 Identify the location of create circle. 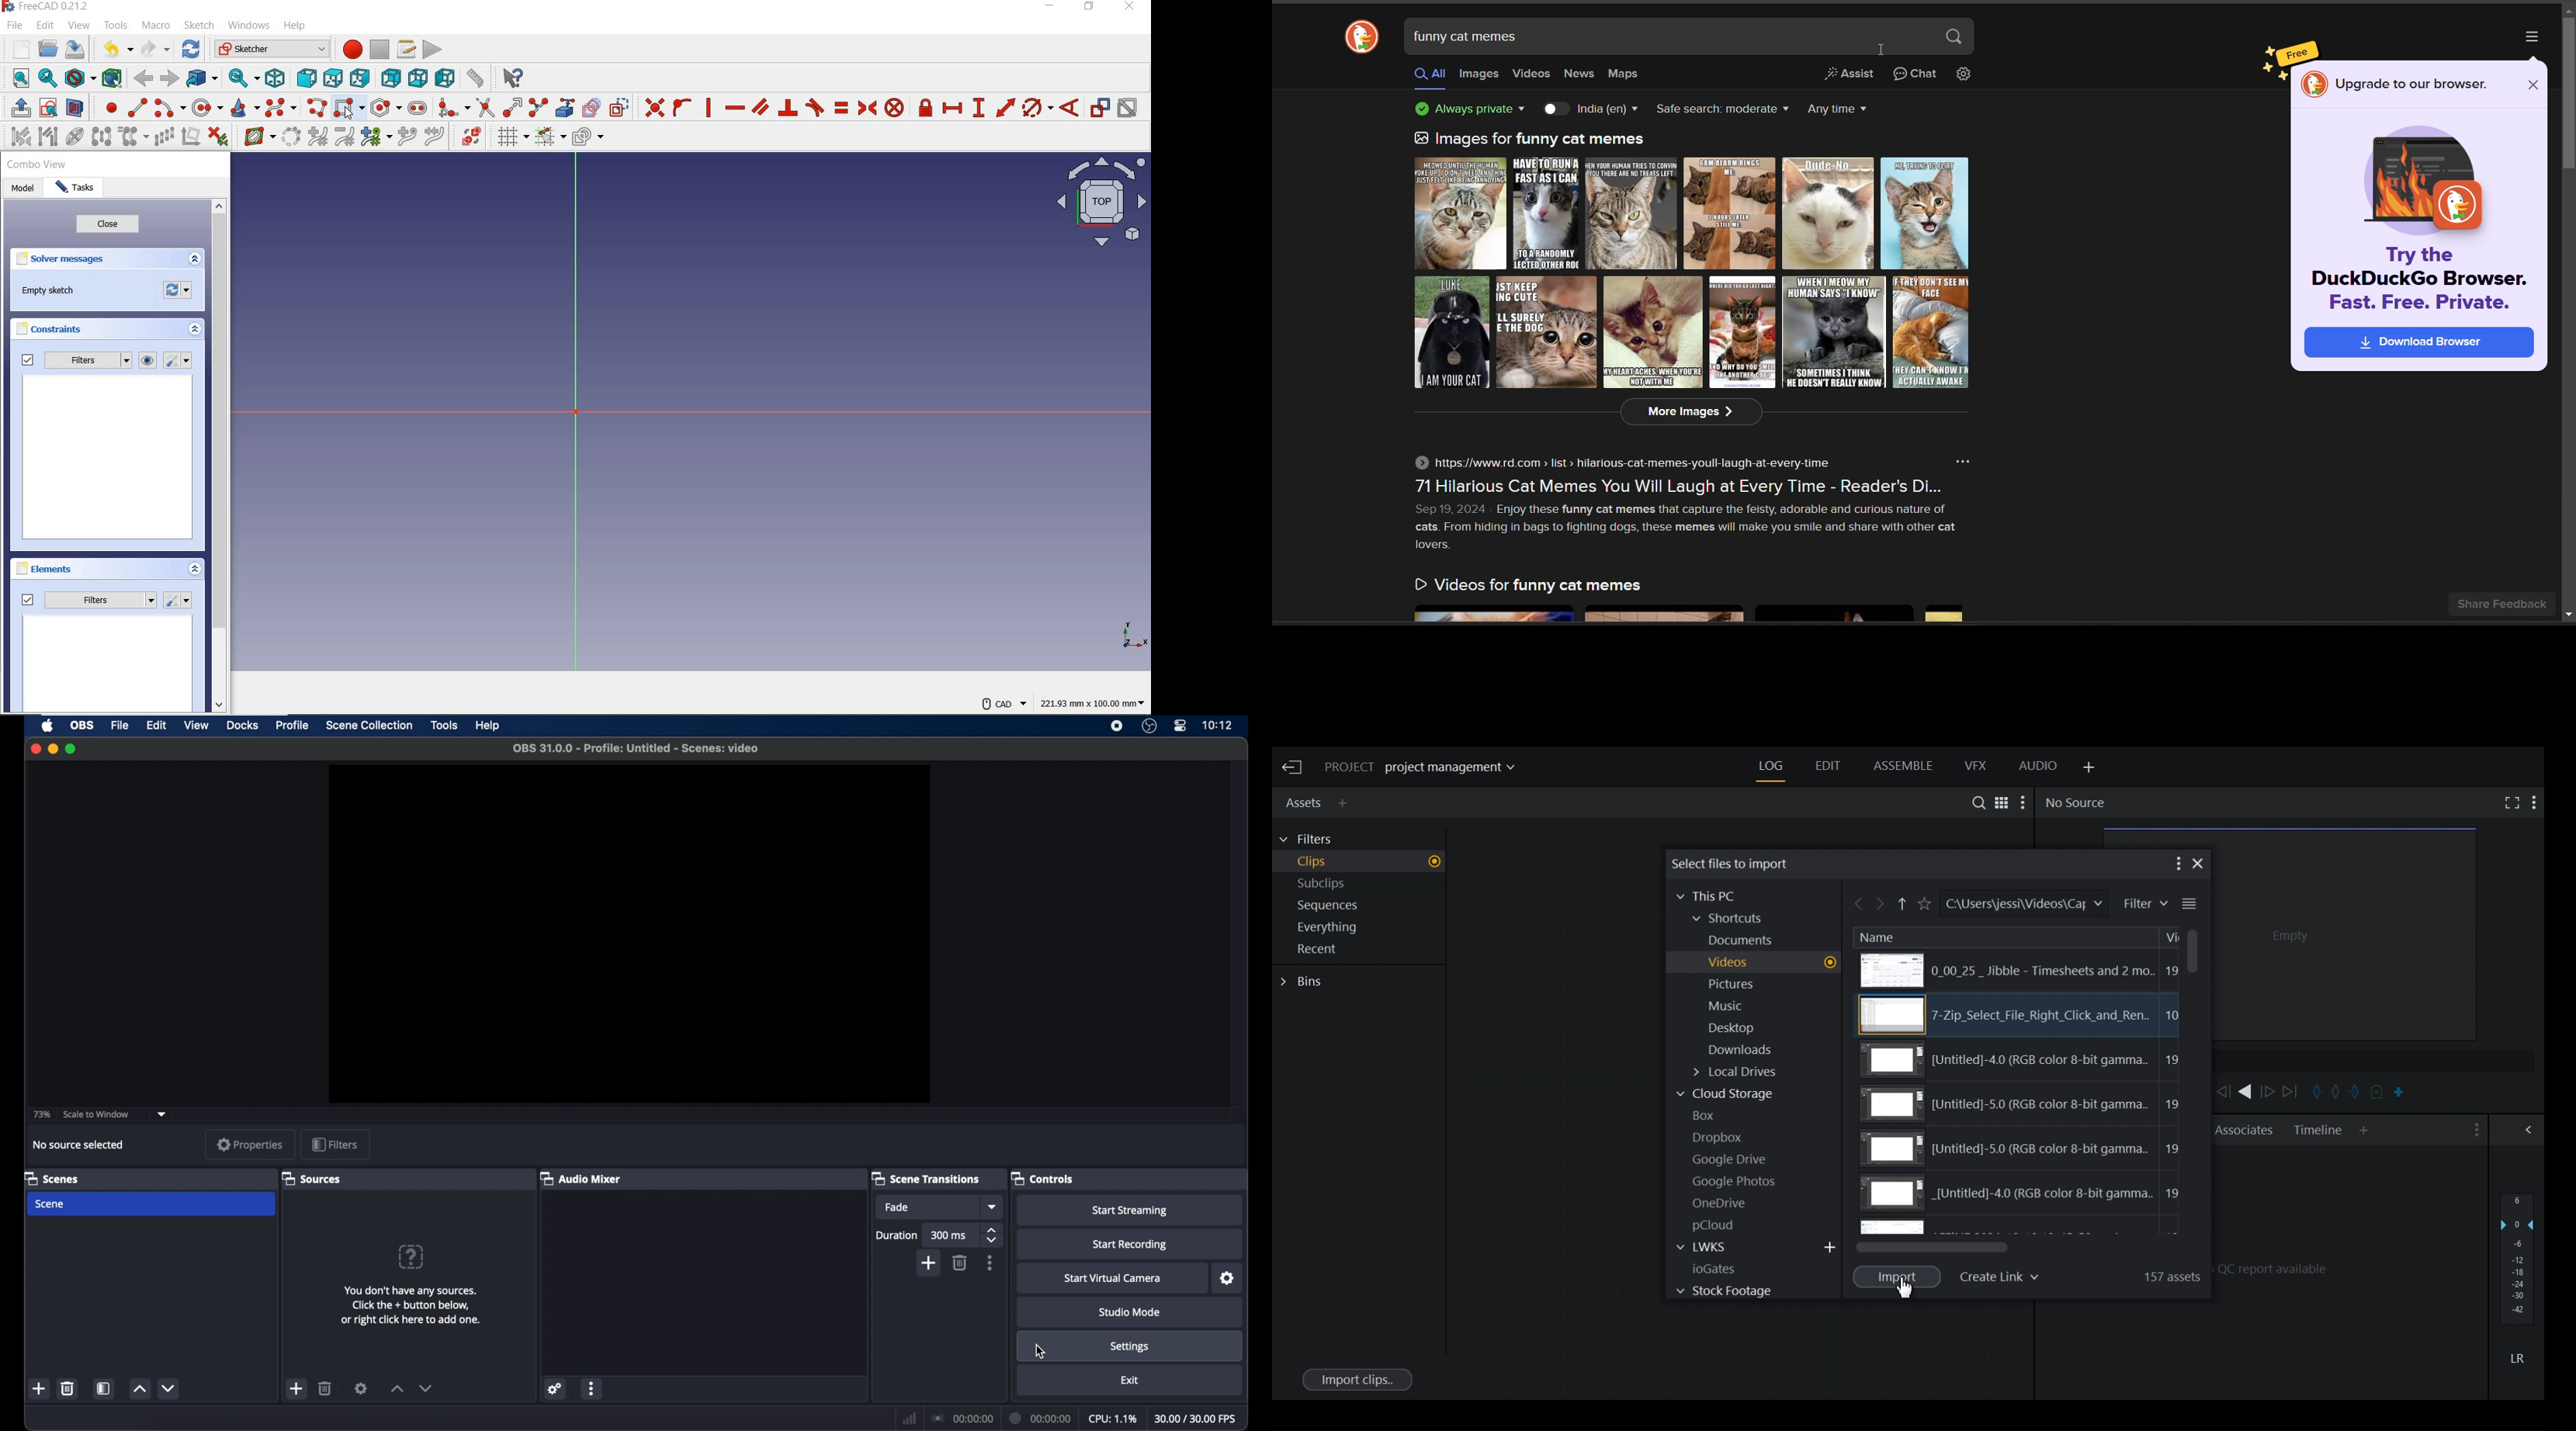
(207, 109).